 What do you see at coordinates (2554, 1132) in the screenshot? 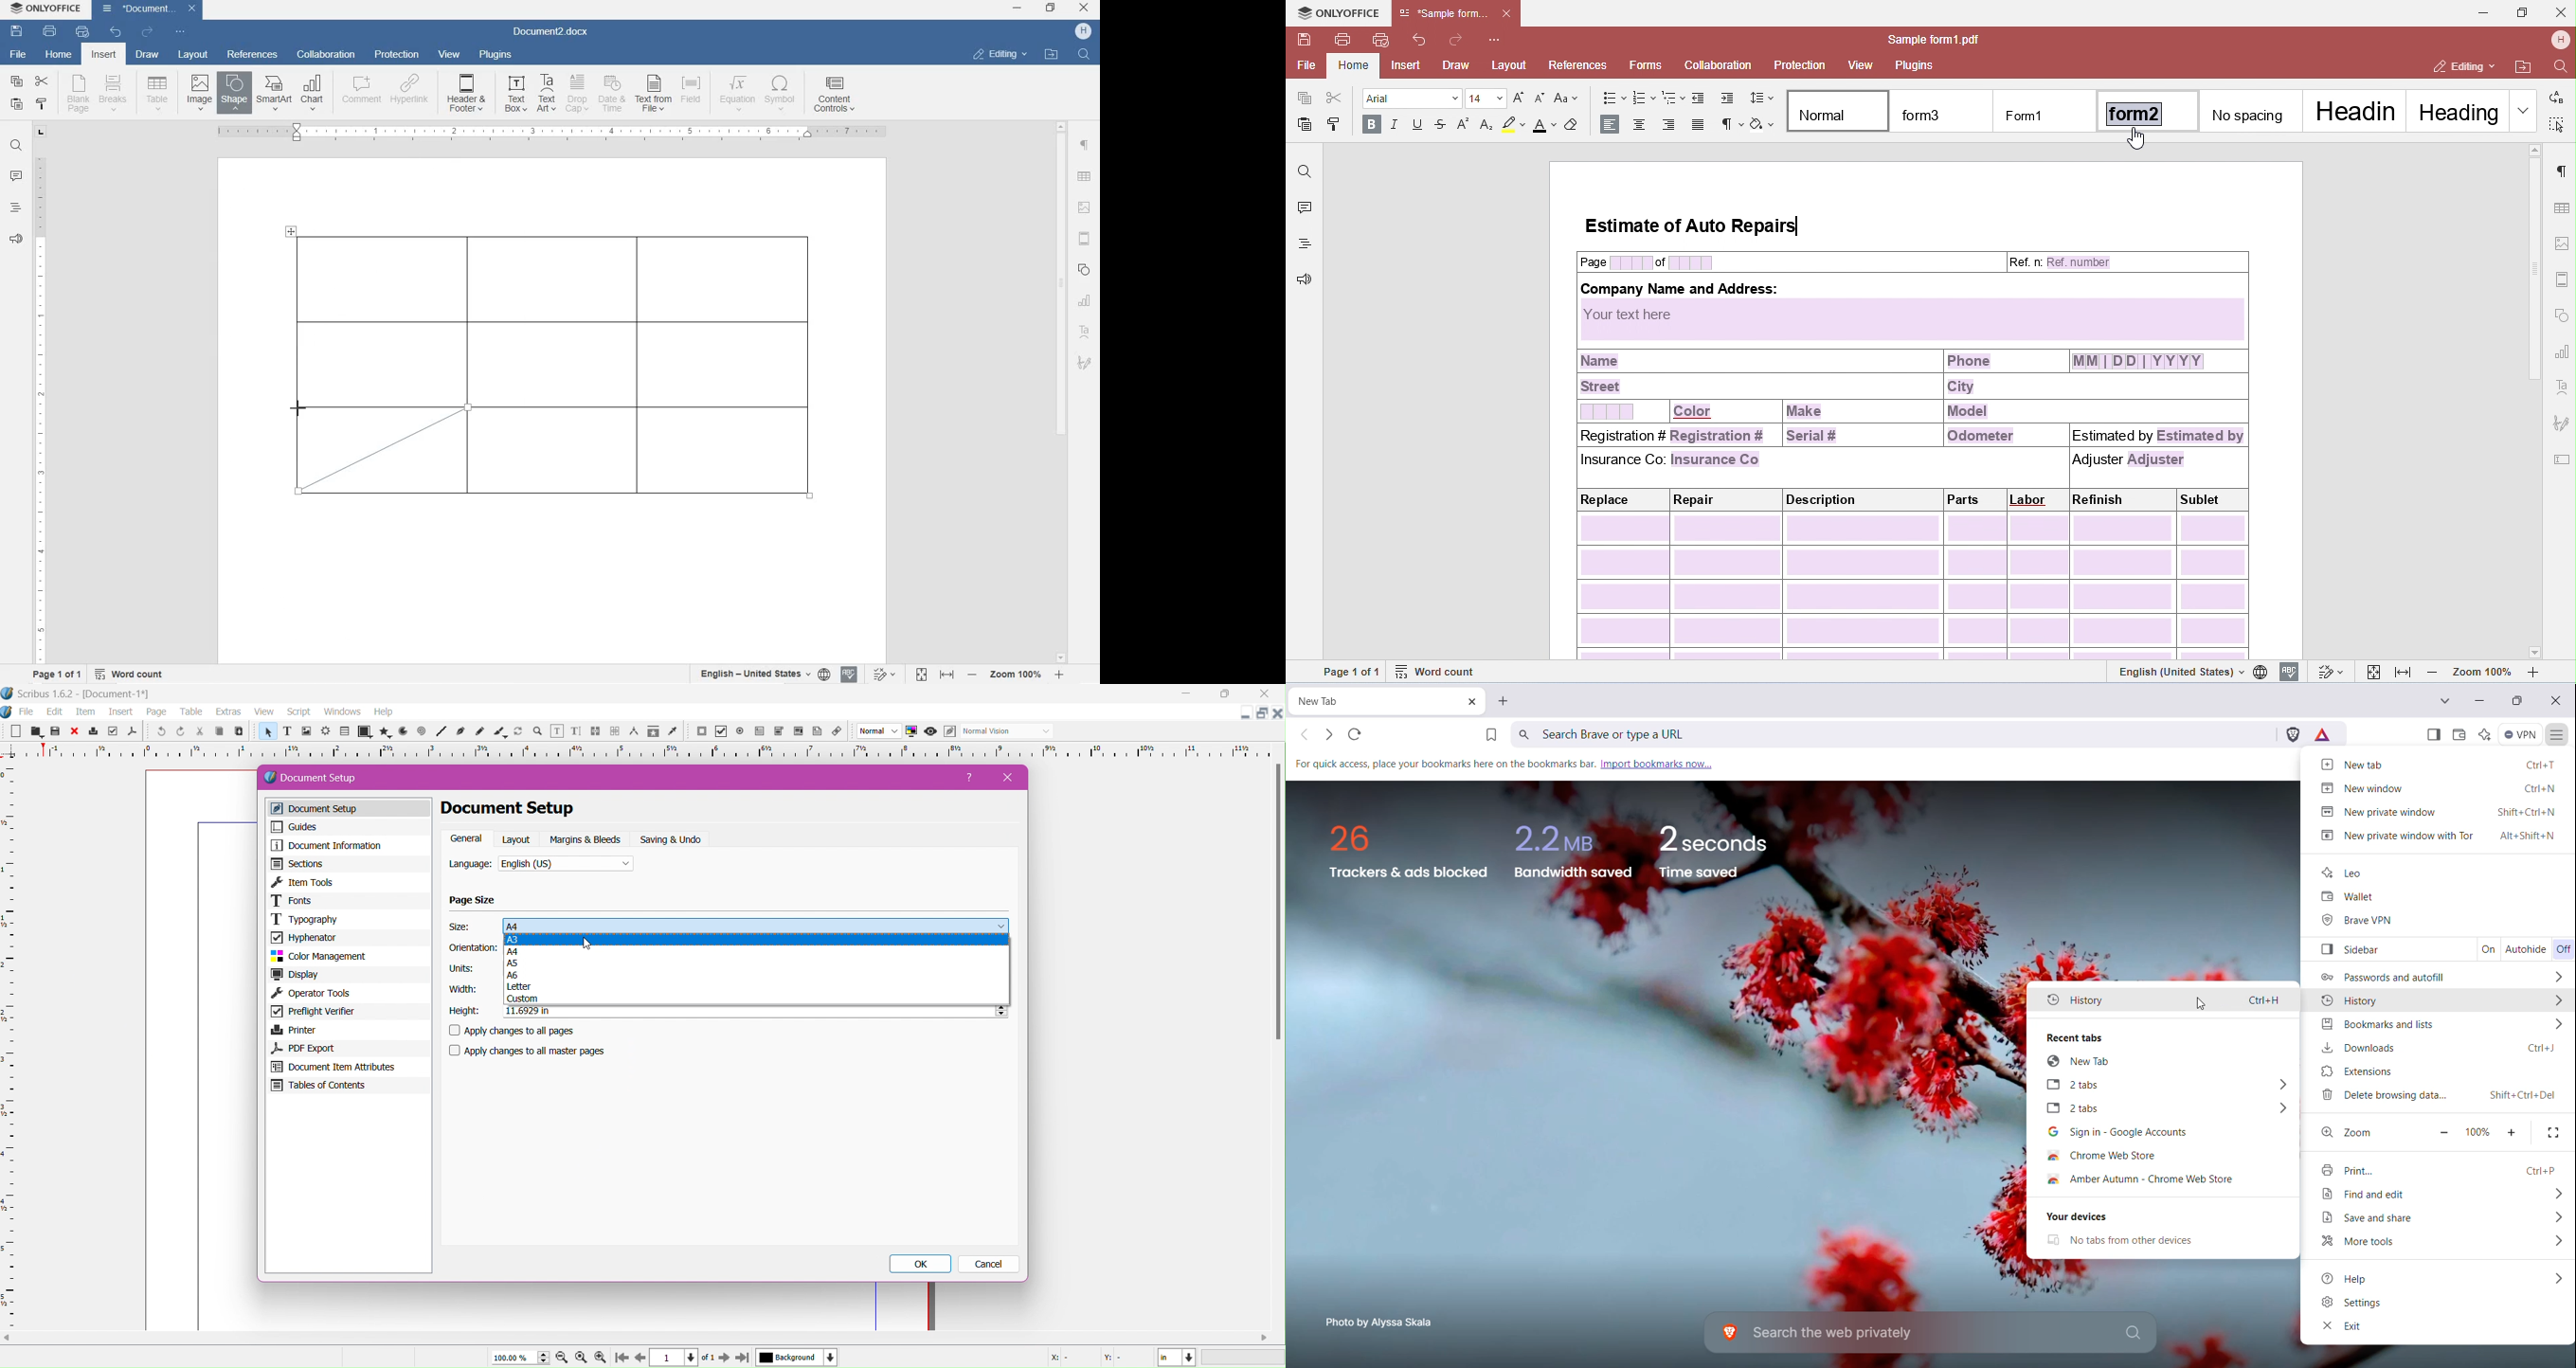
I see `Fullscreen` at bounding box center [2554, 1132].